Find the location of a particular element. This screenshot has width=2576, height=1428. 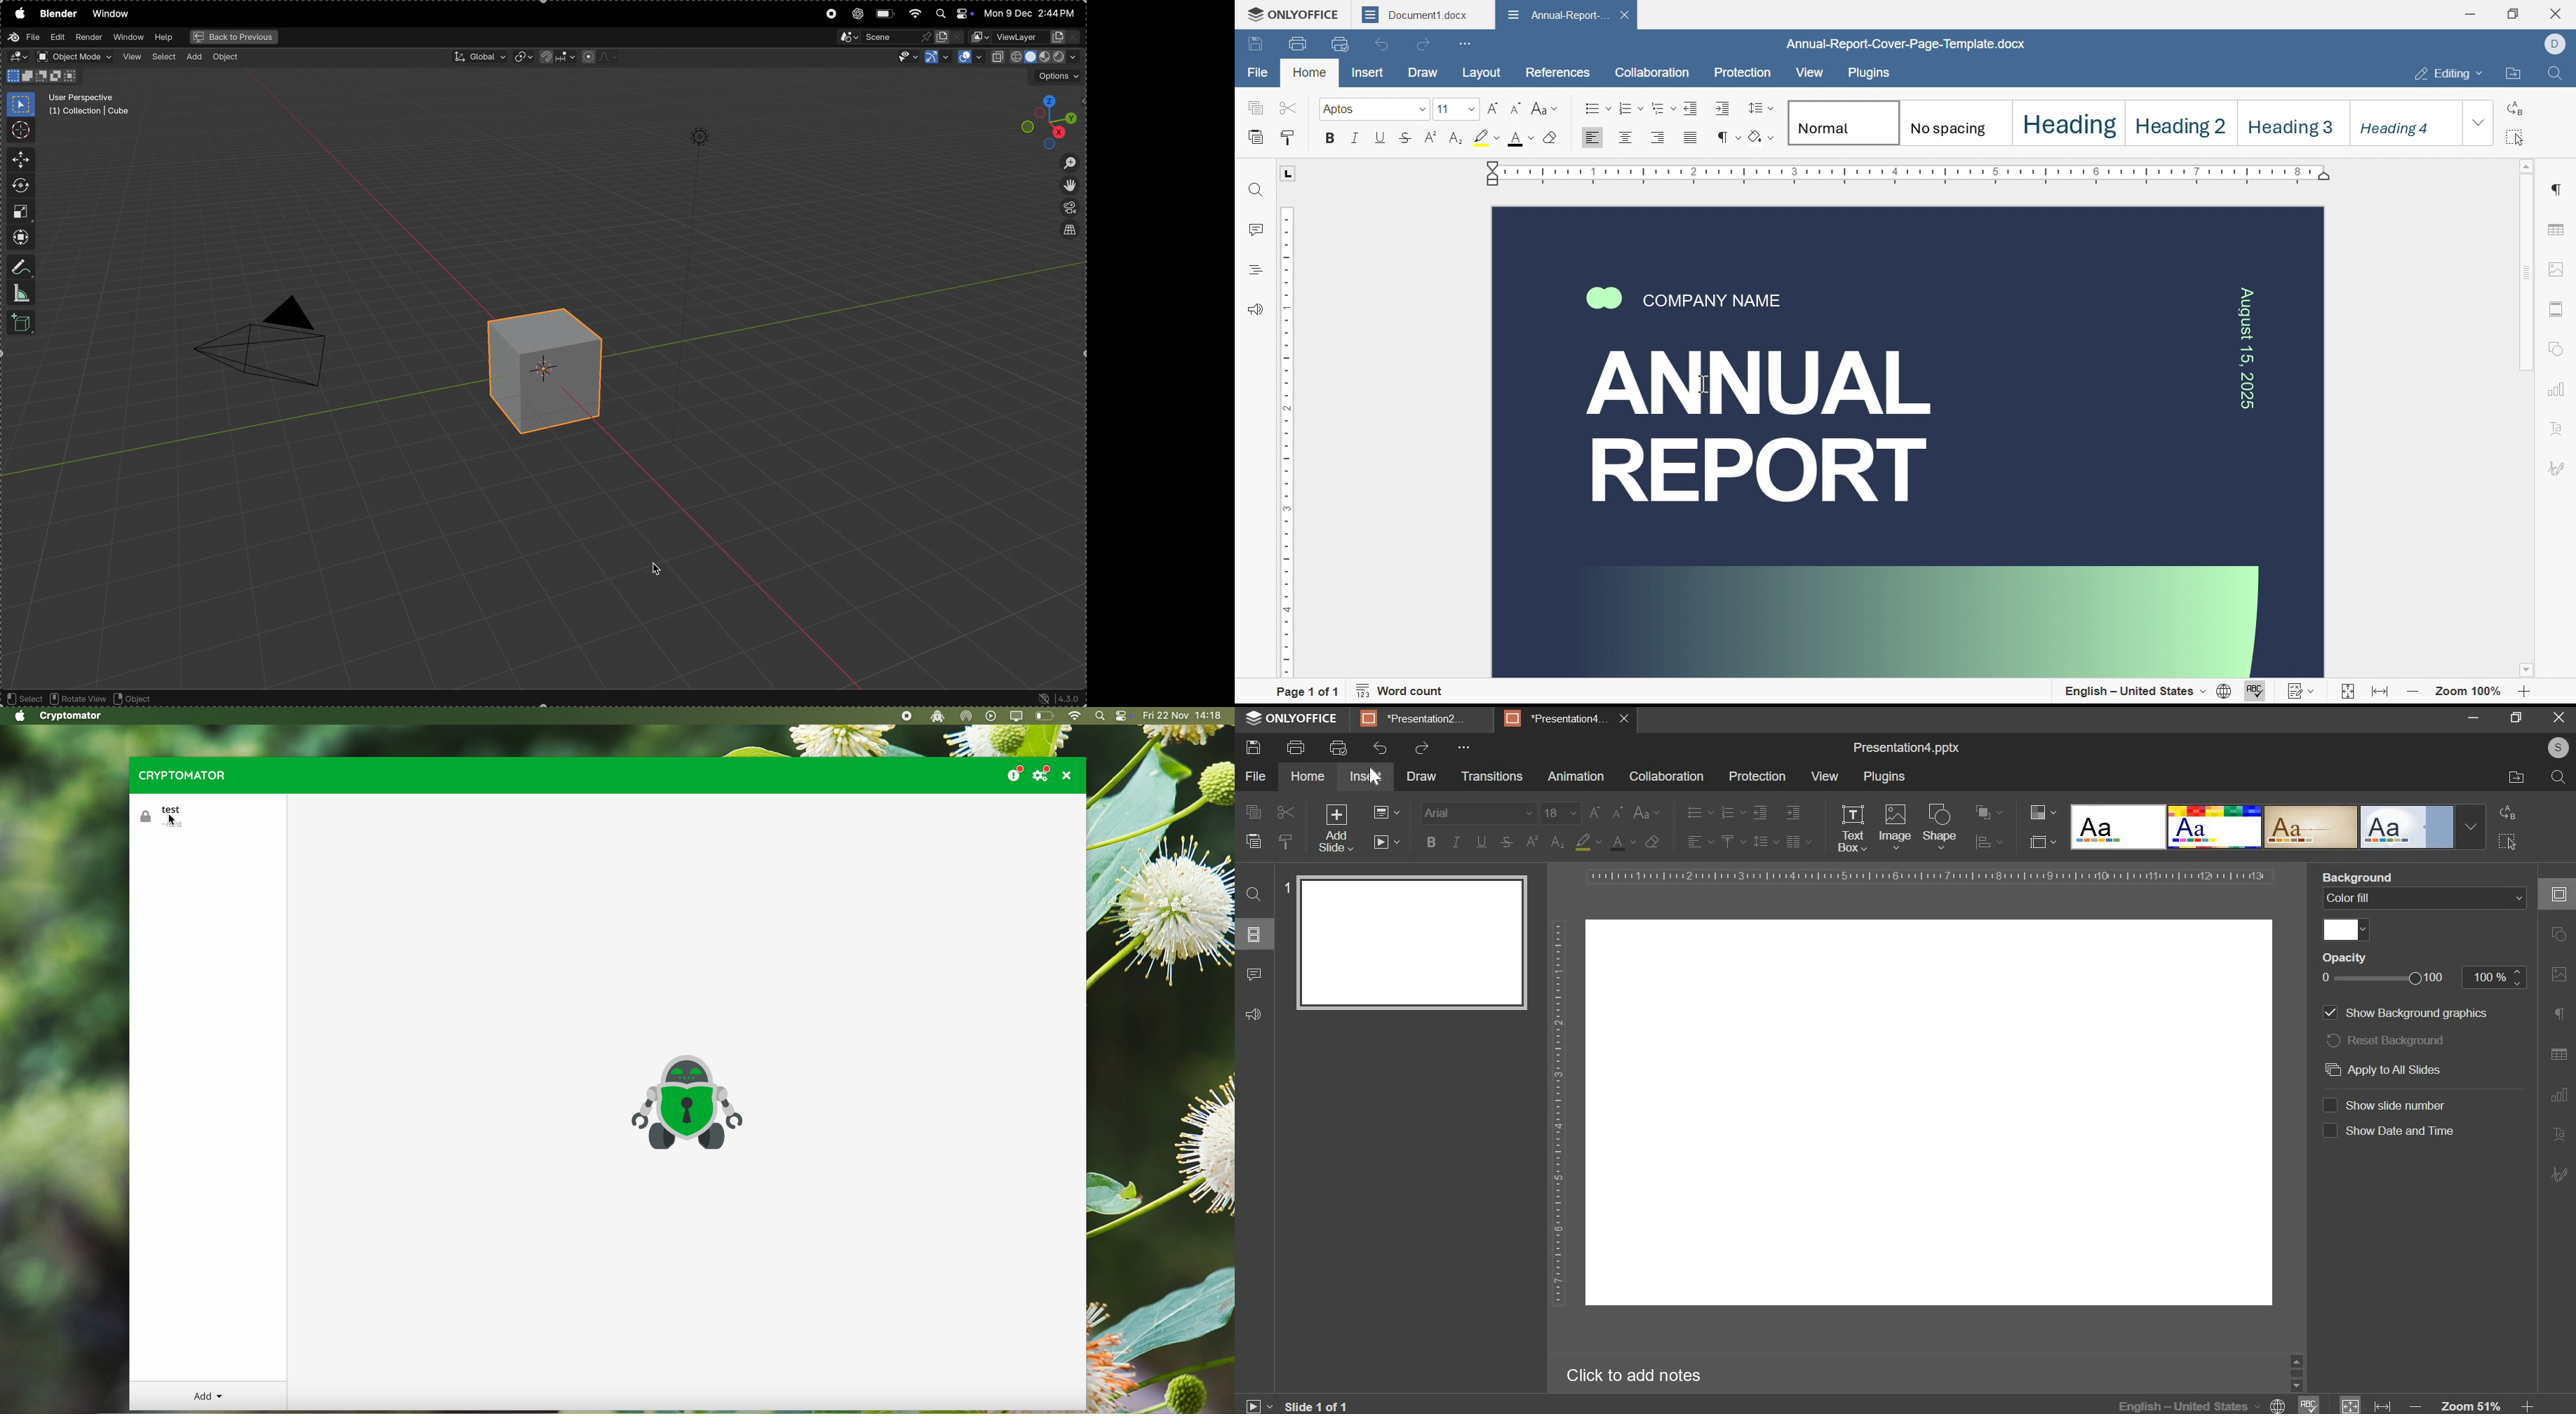

background is located at coordinates (2353, 876).